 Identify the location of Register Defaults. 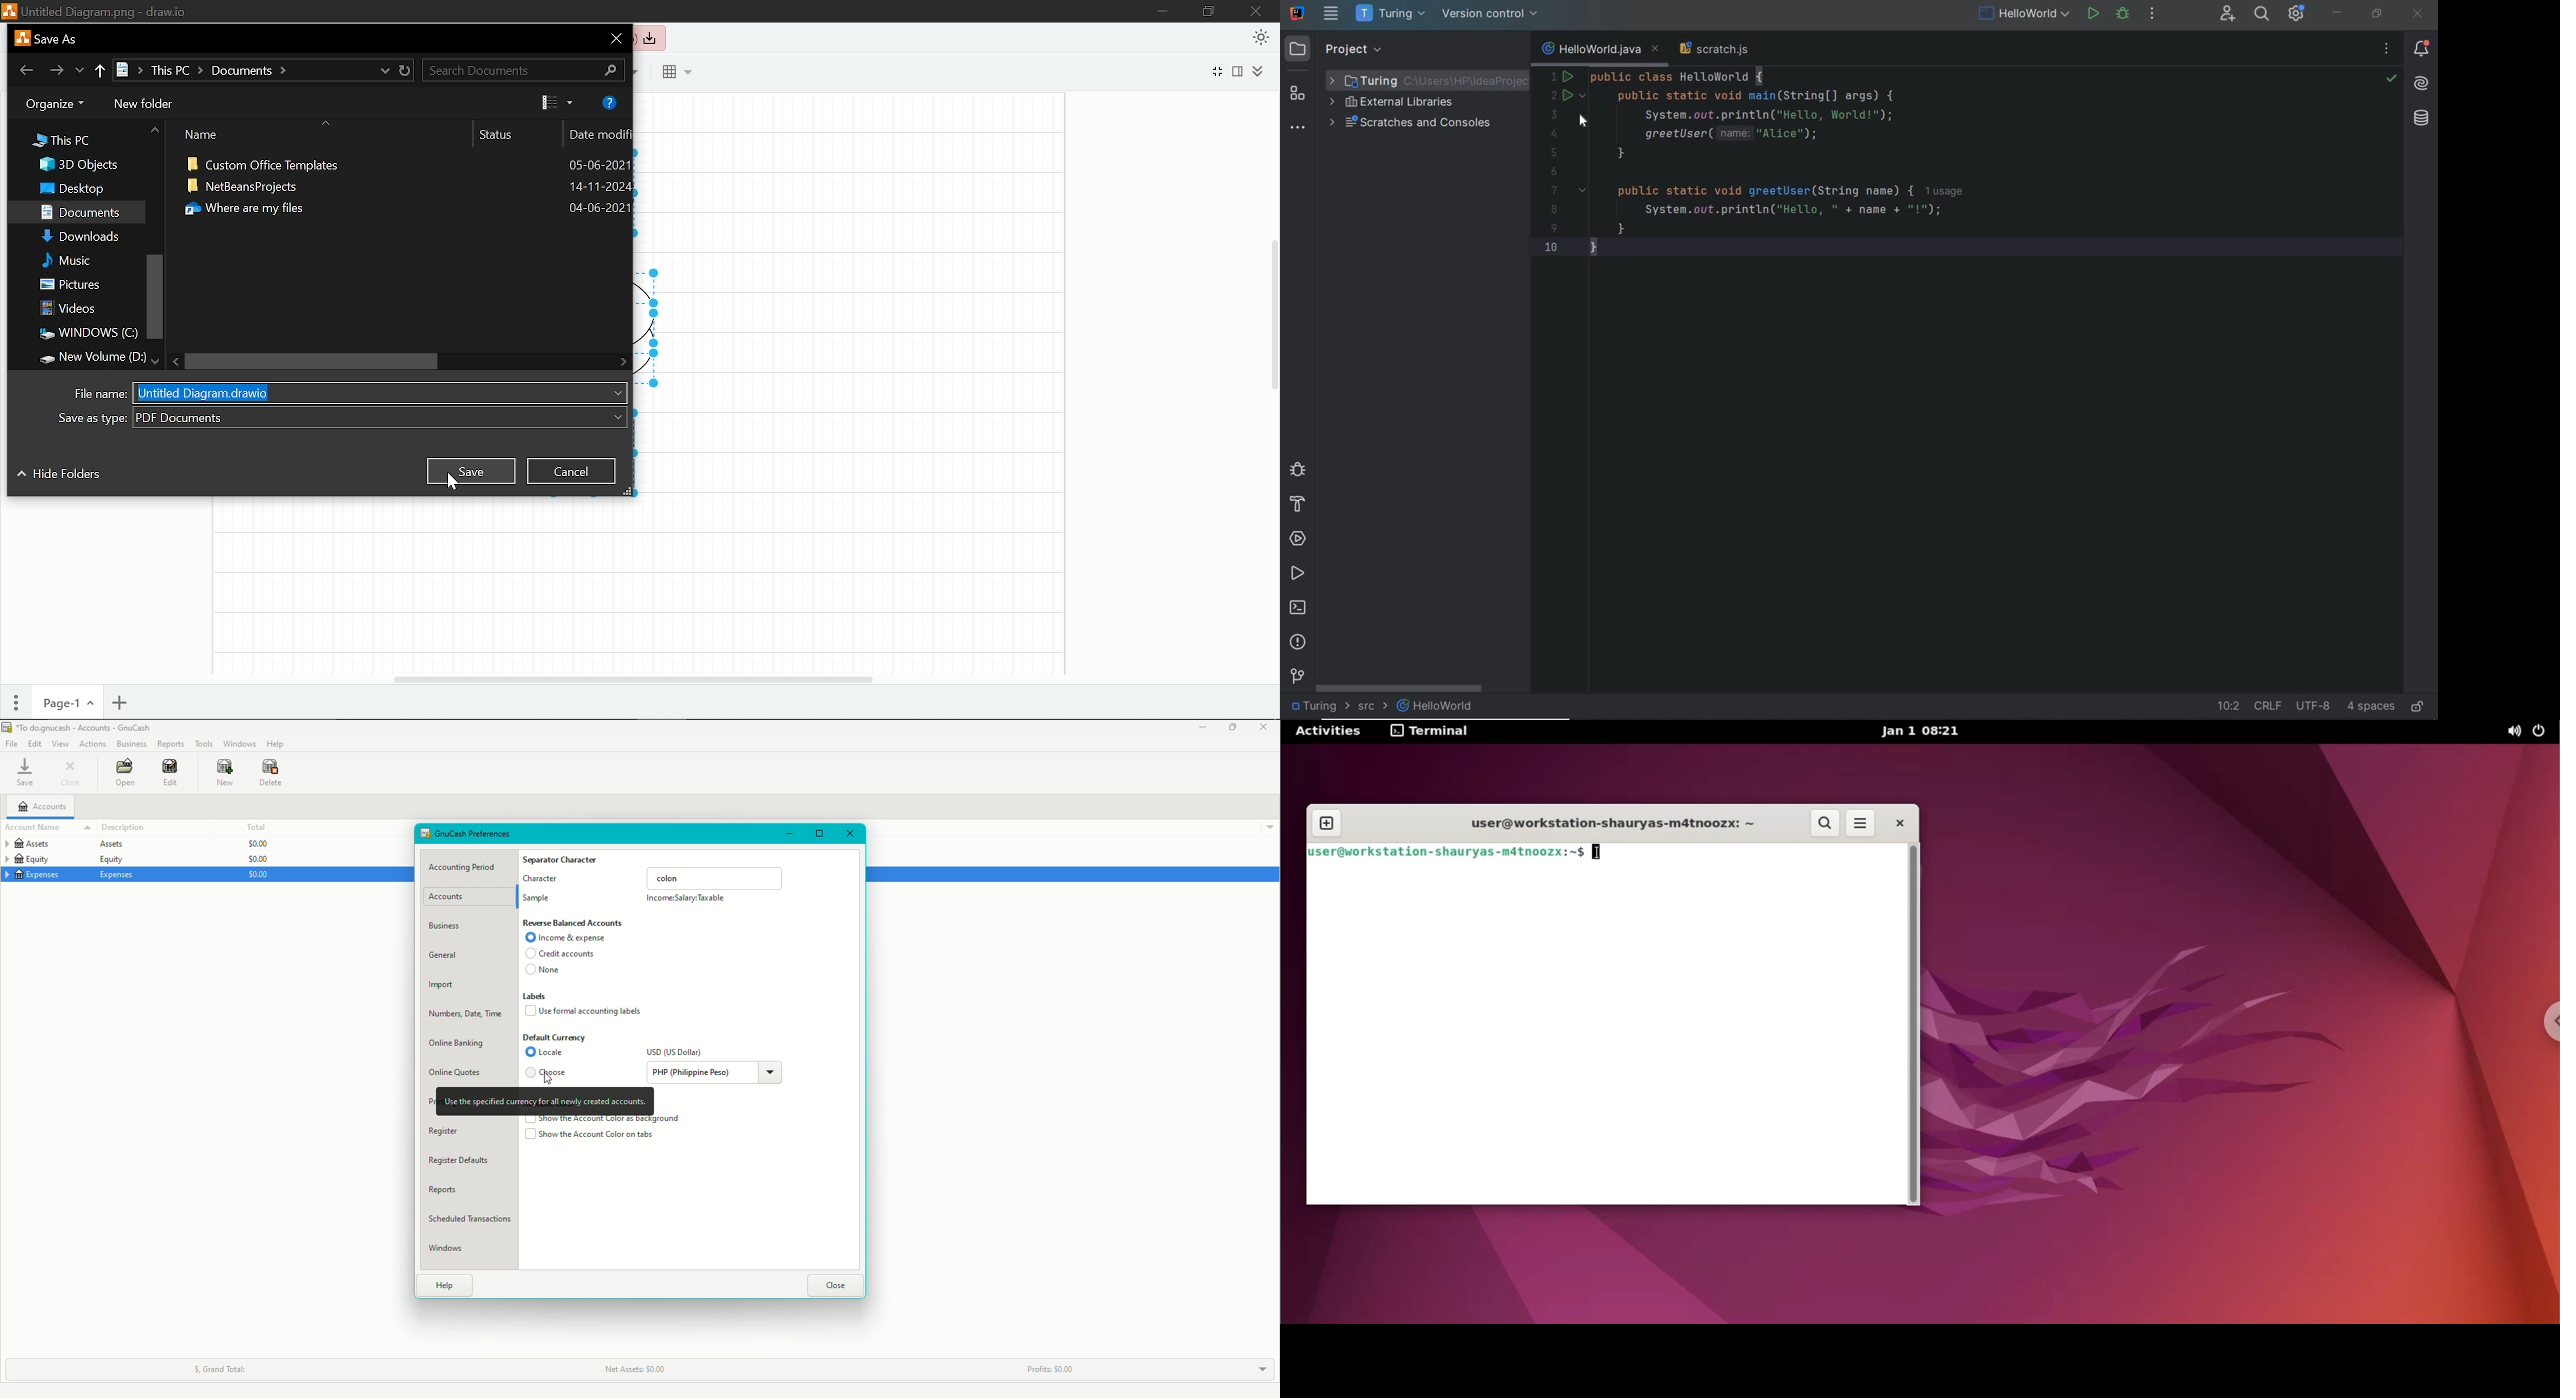
(464, 1163).